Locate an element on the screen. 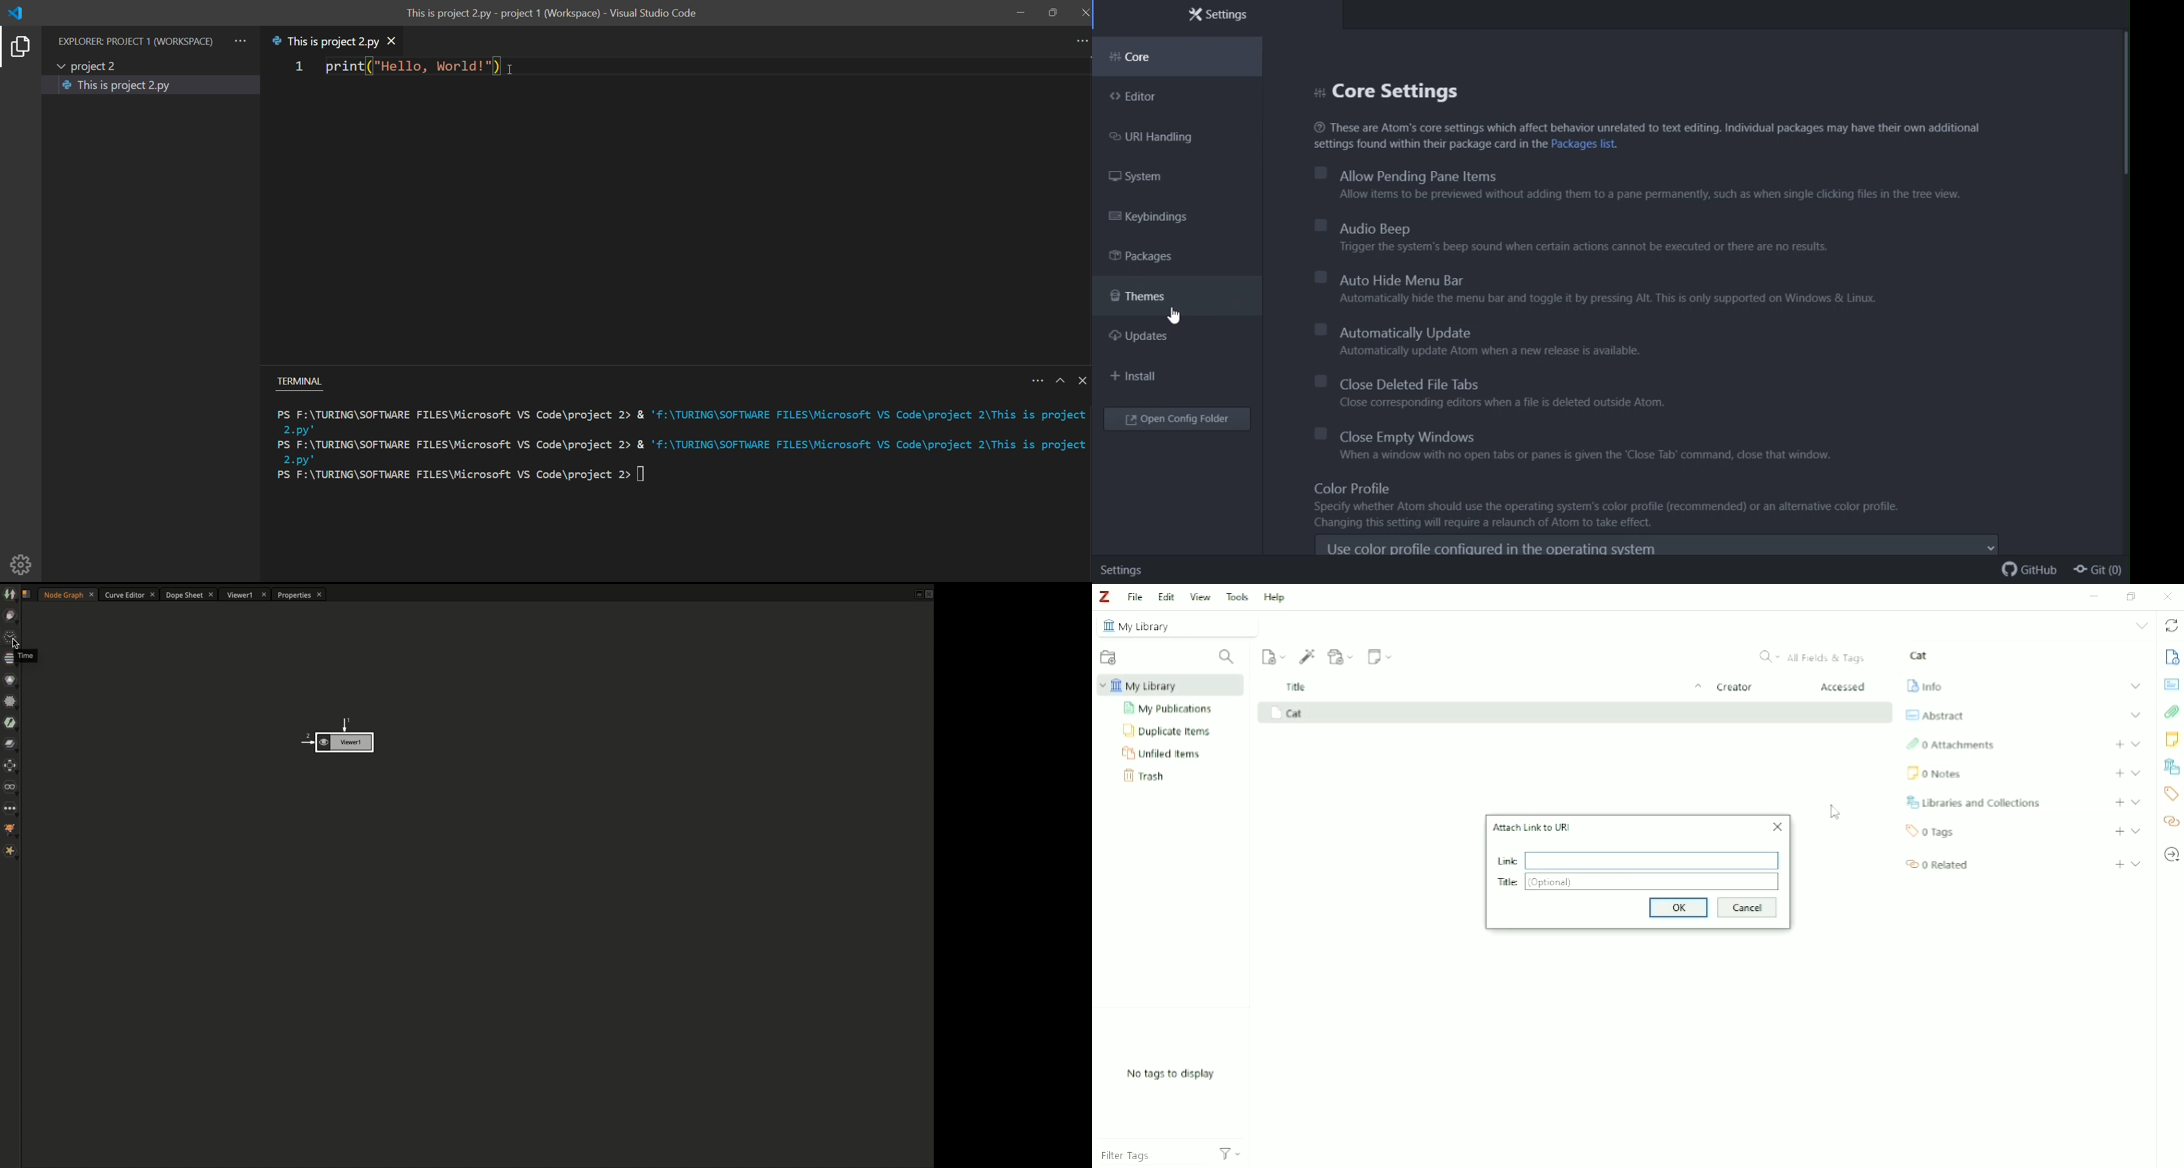 This screenshot has height=1176, width=2184. Title is located at coordinates (1496, 688).